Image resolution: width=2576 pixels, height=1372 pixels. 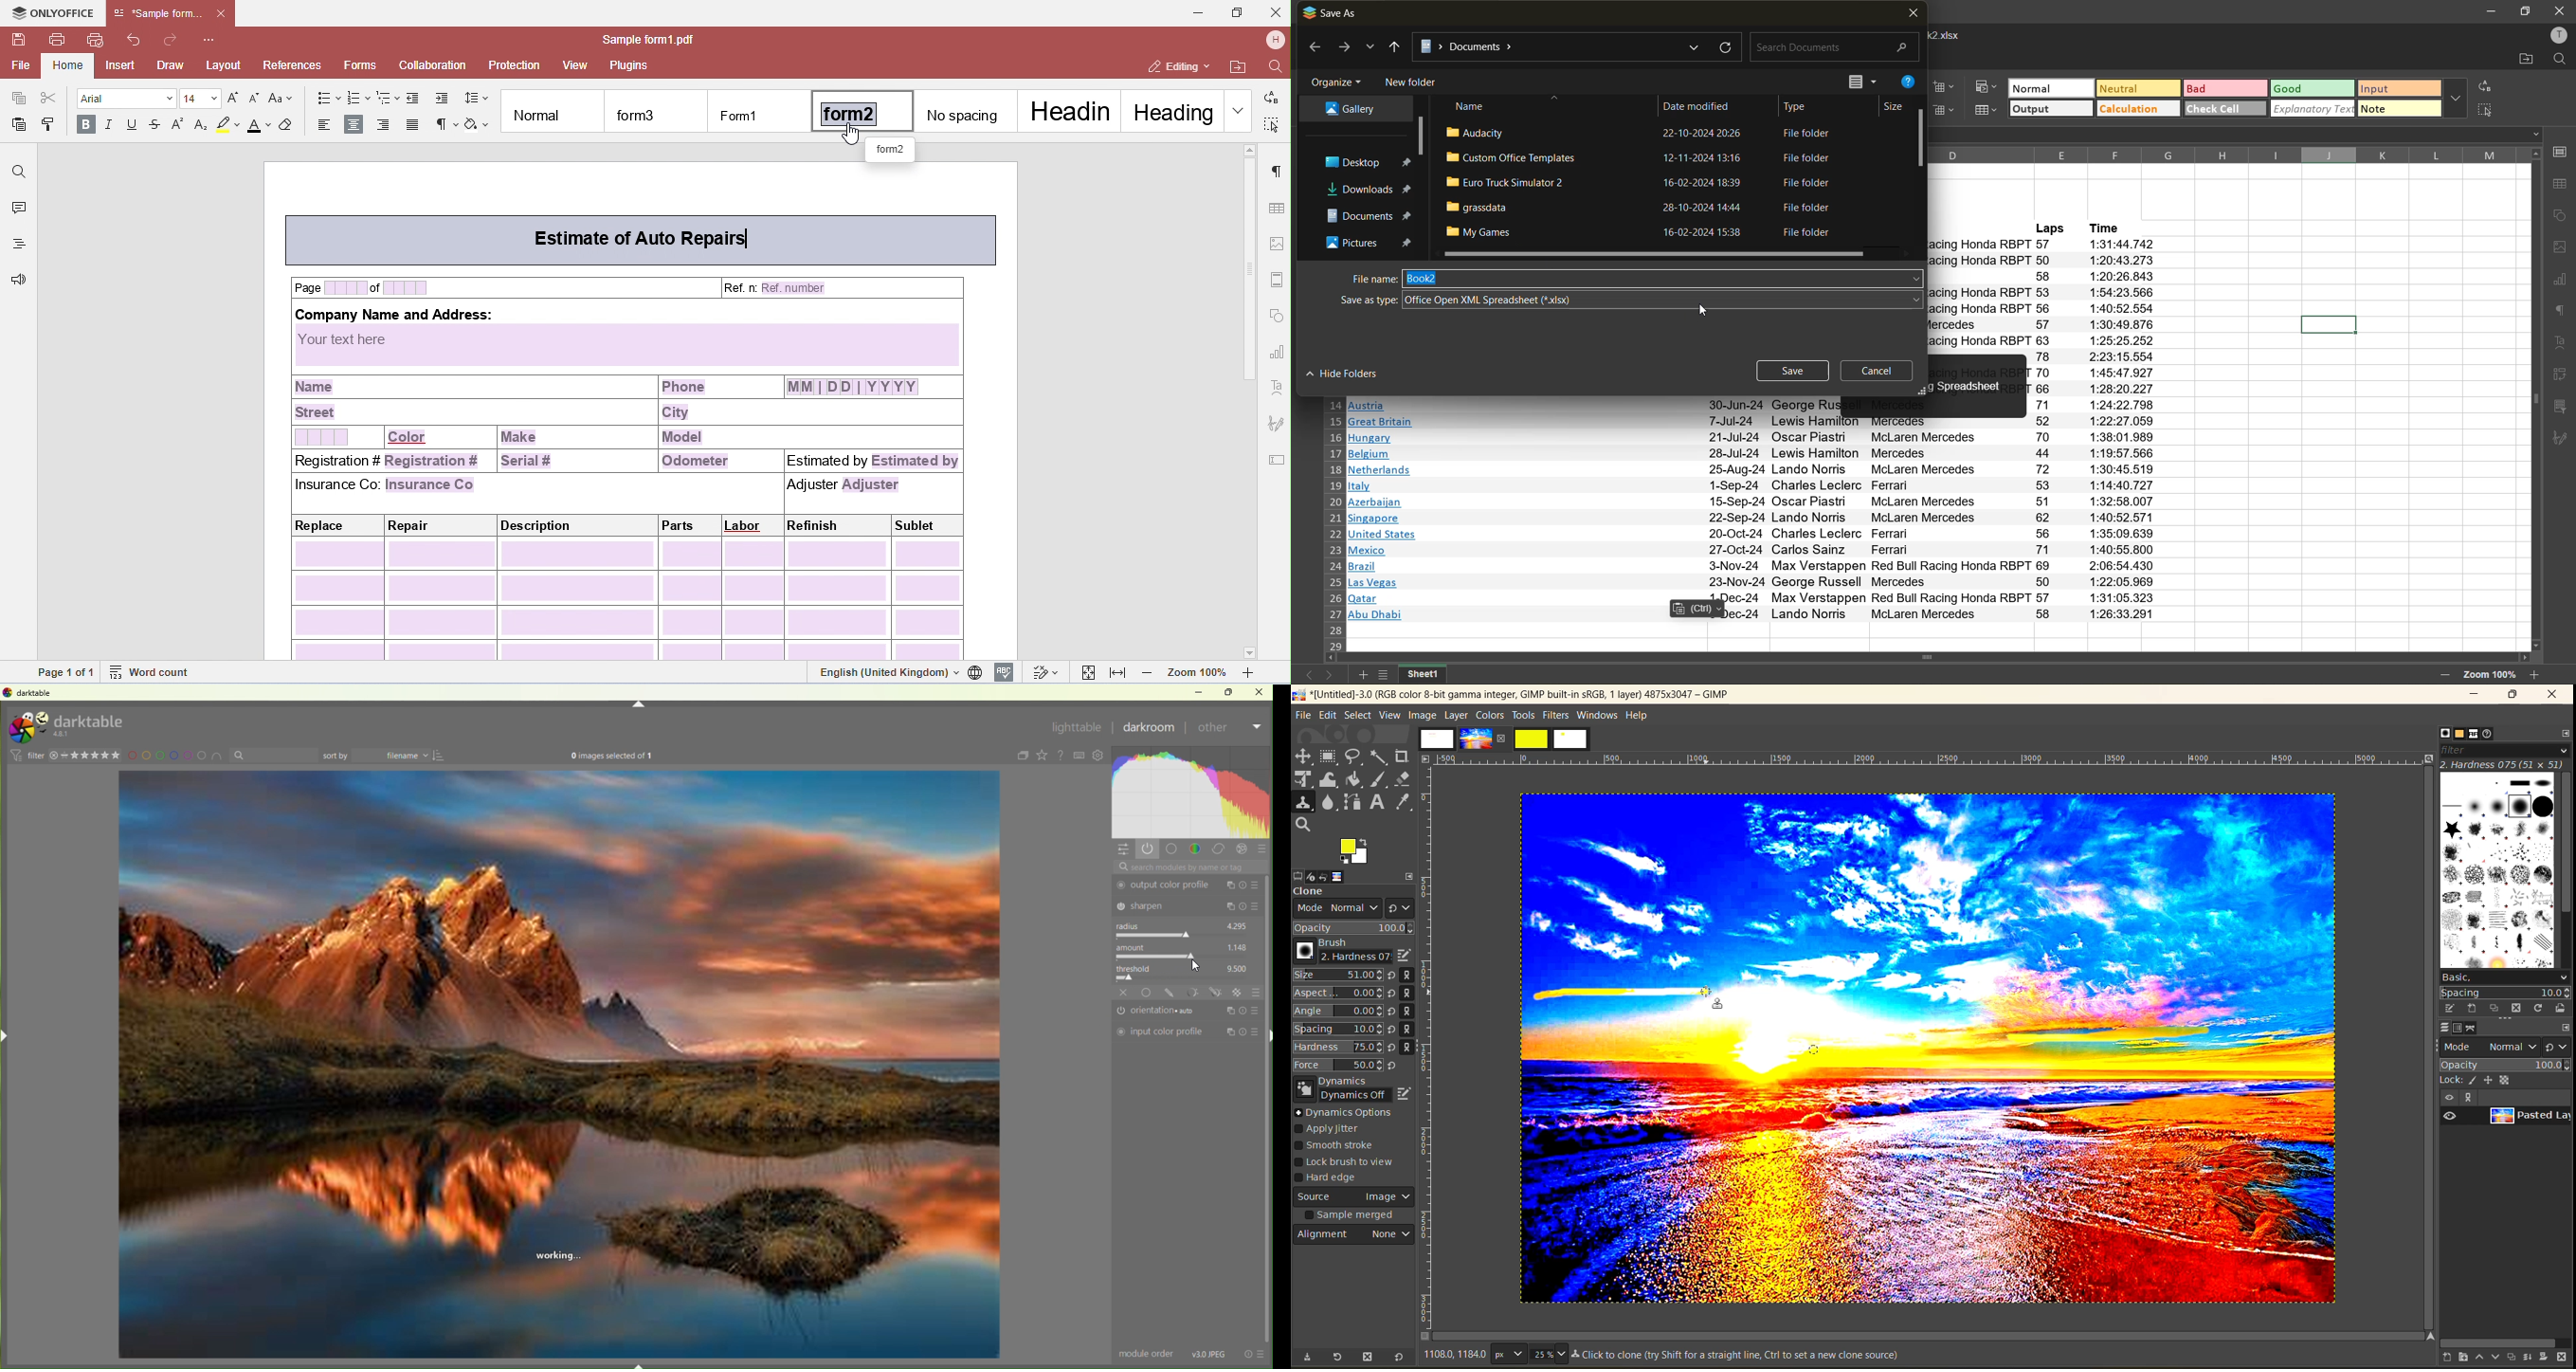 What do you see at coordinates (274, 756) in the screenshot?
I see `sort by` at bounding box center [274, 756].